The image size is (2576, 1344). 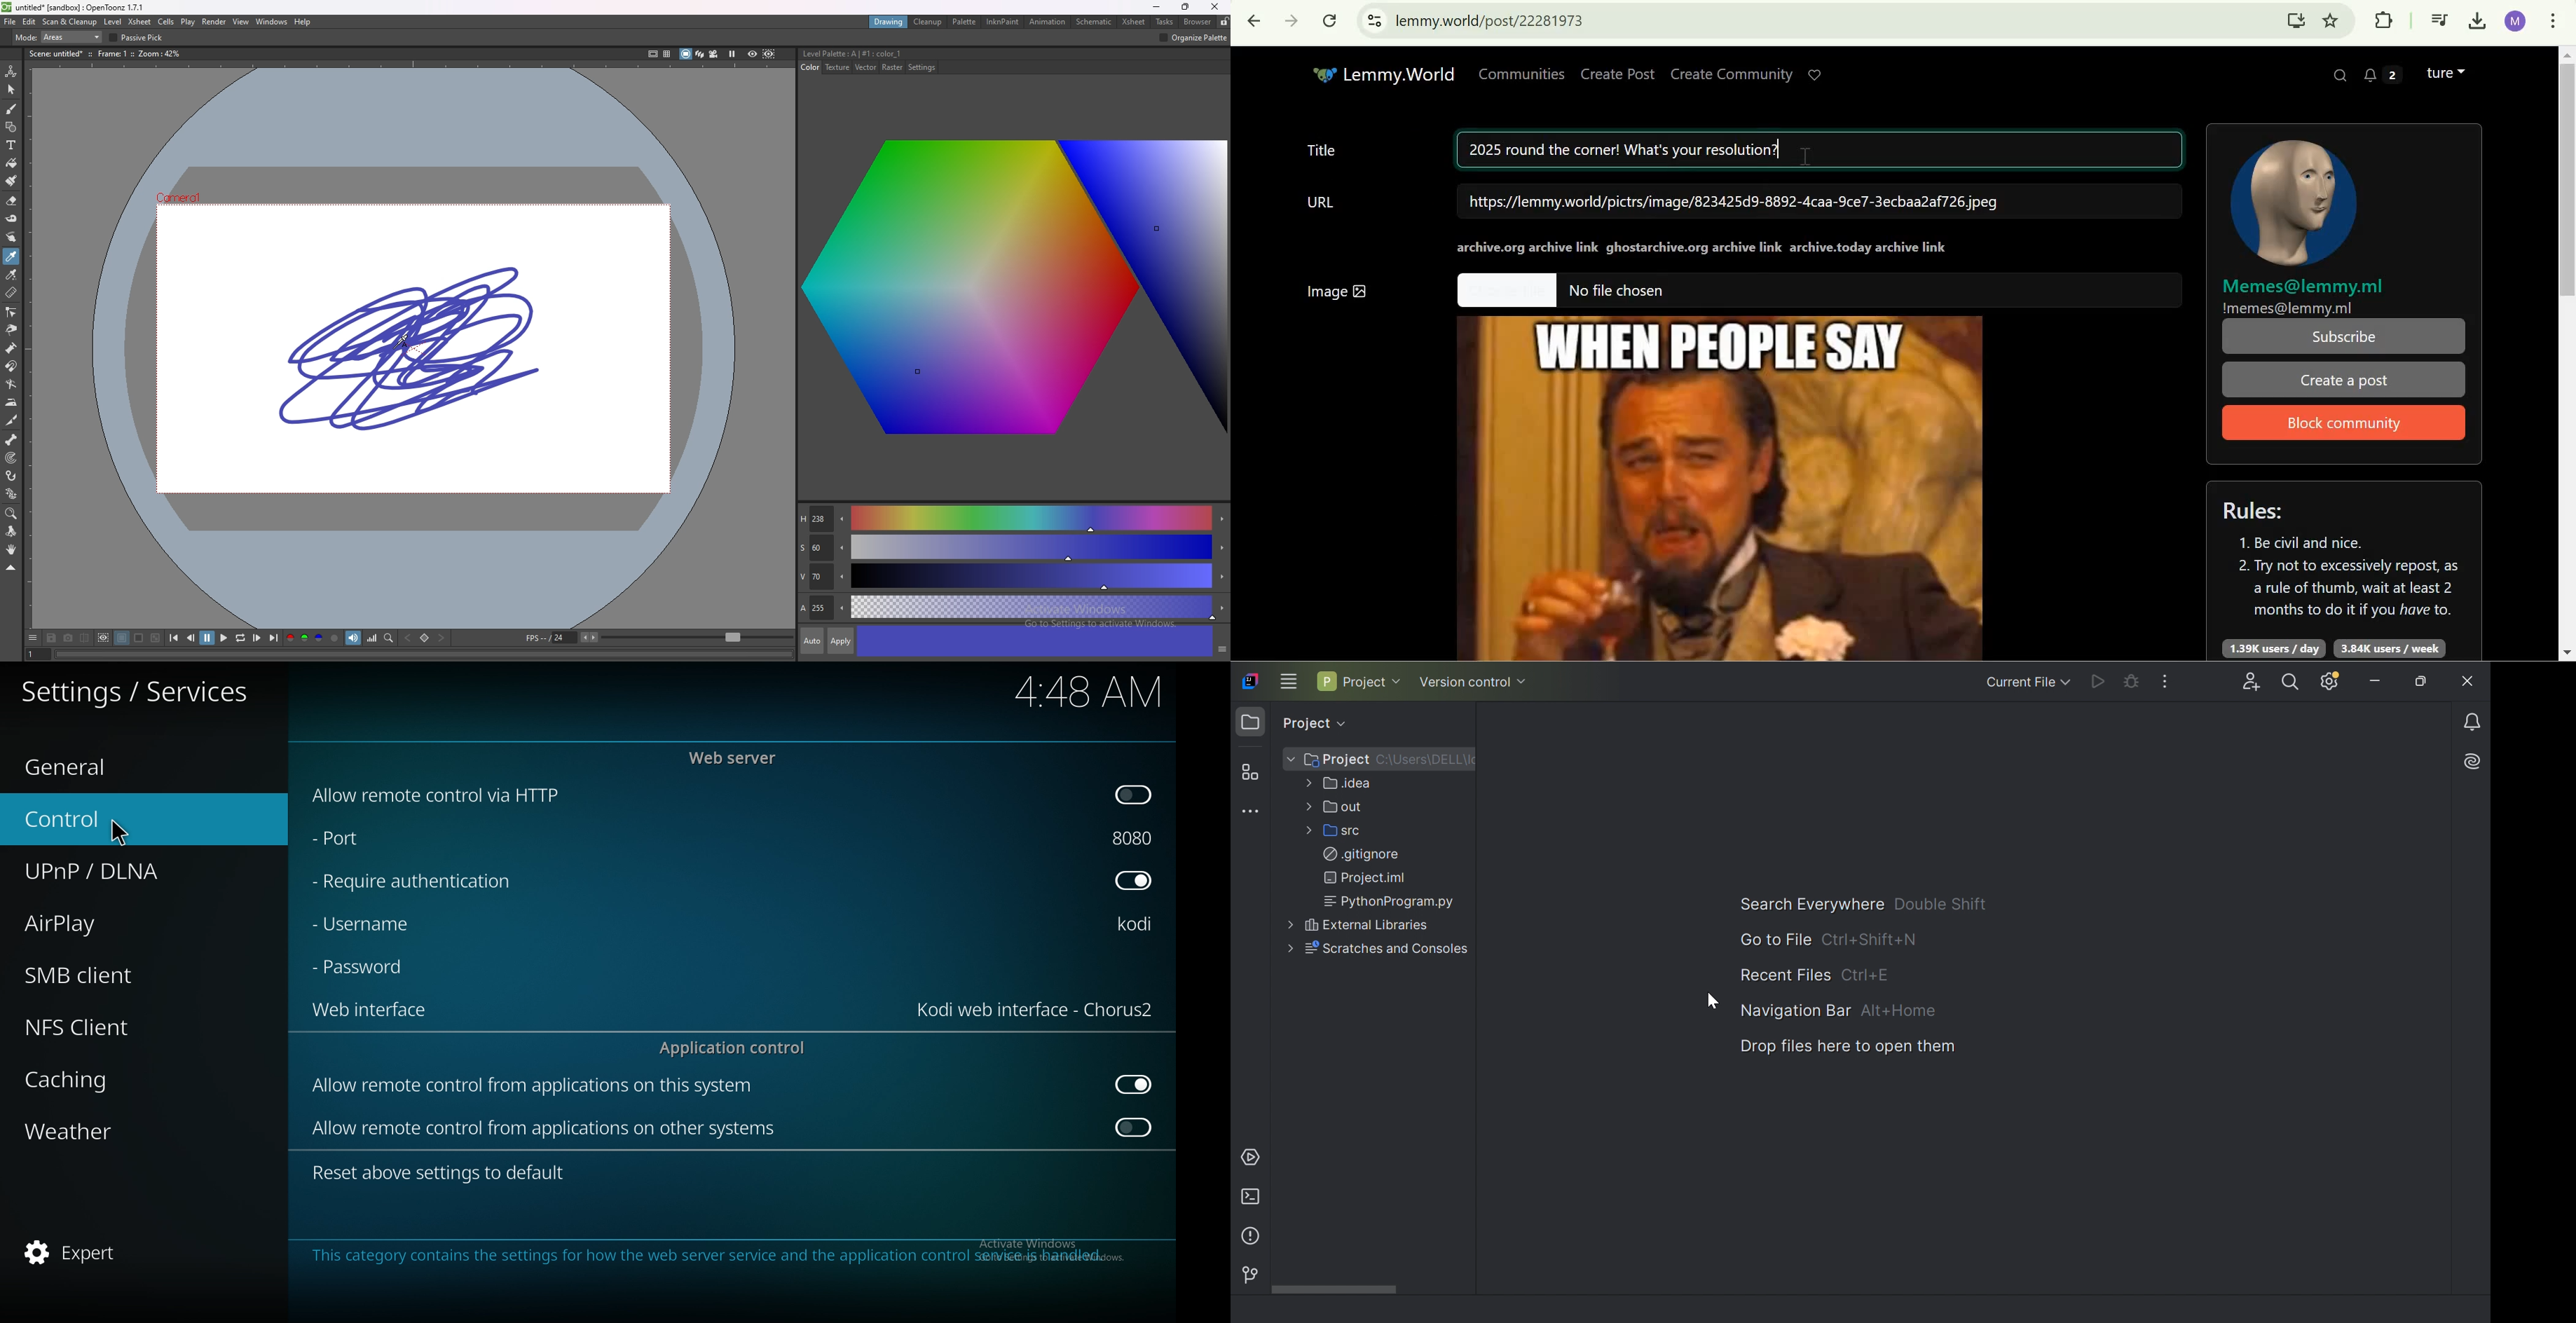 I want to click on , so click(x=1072, y=692).